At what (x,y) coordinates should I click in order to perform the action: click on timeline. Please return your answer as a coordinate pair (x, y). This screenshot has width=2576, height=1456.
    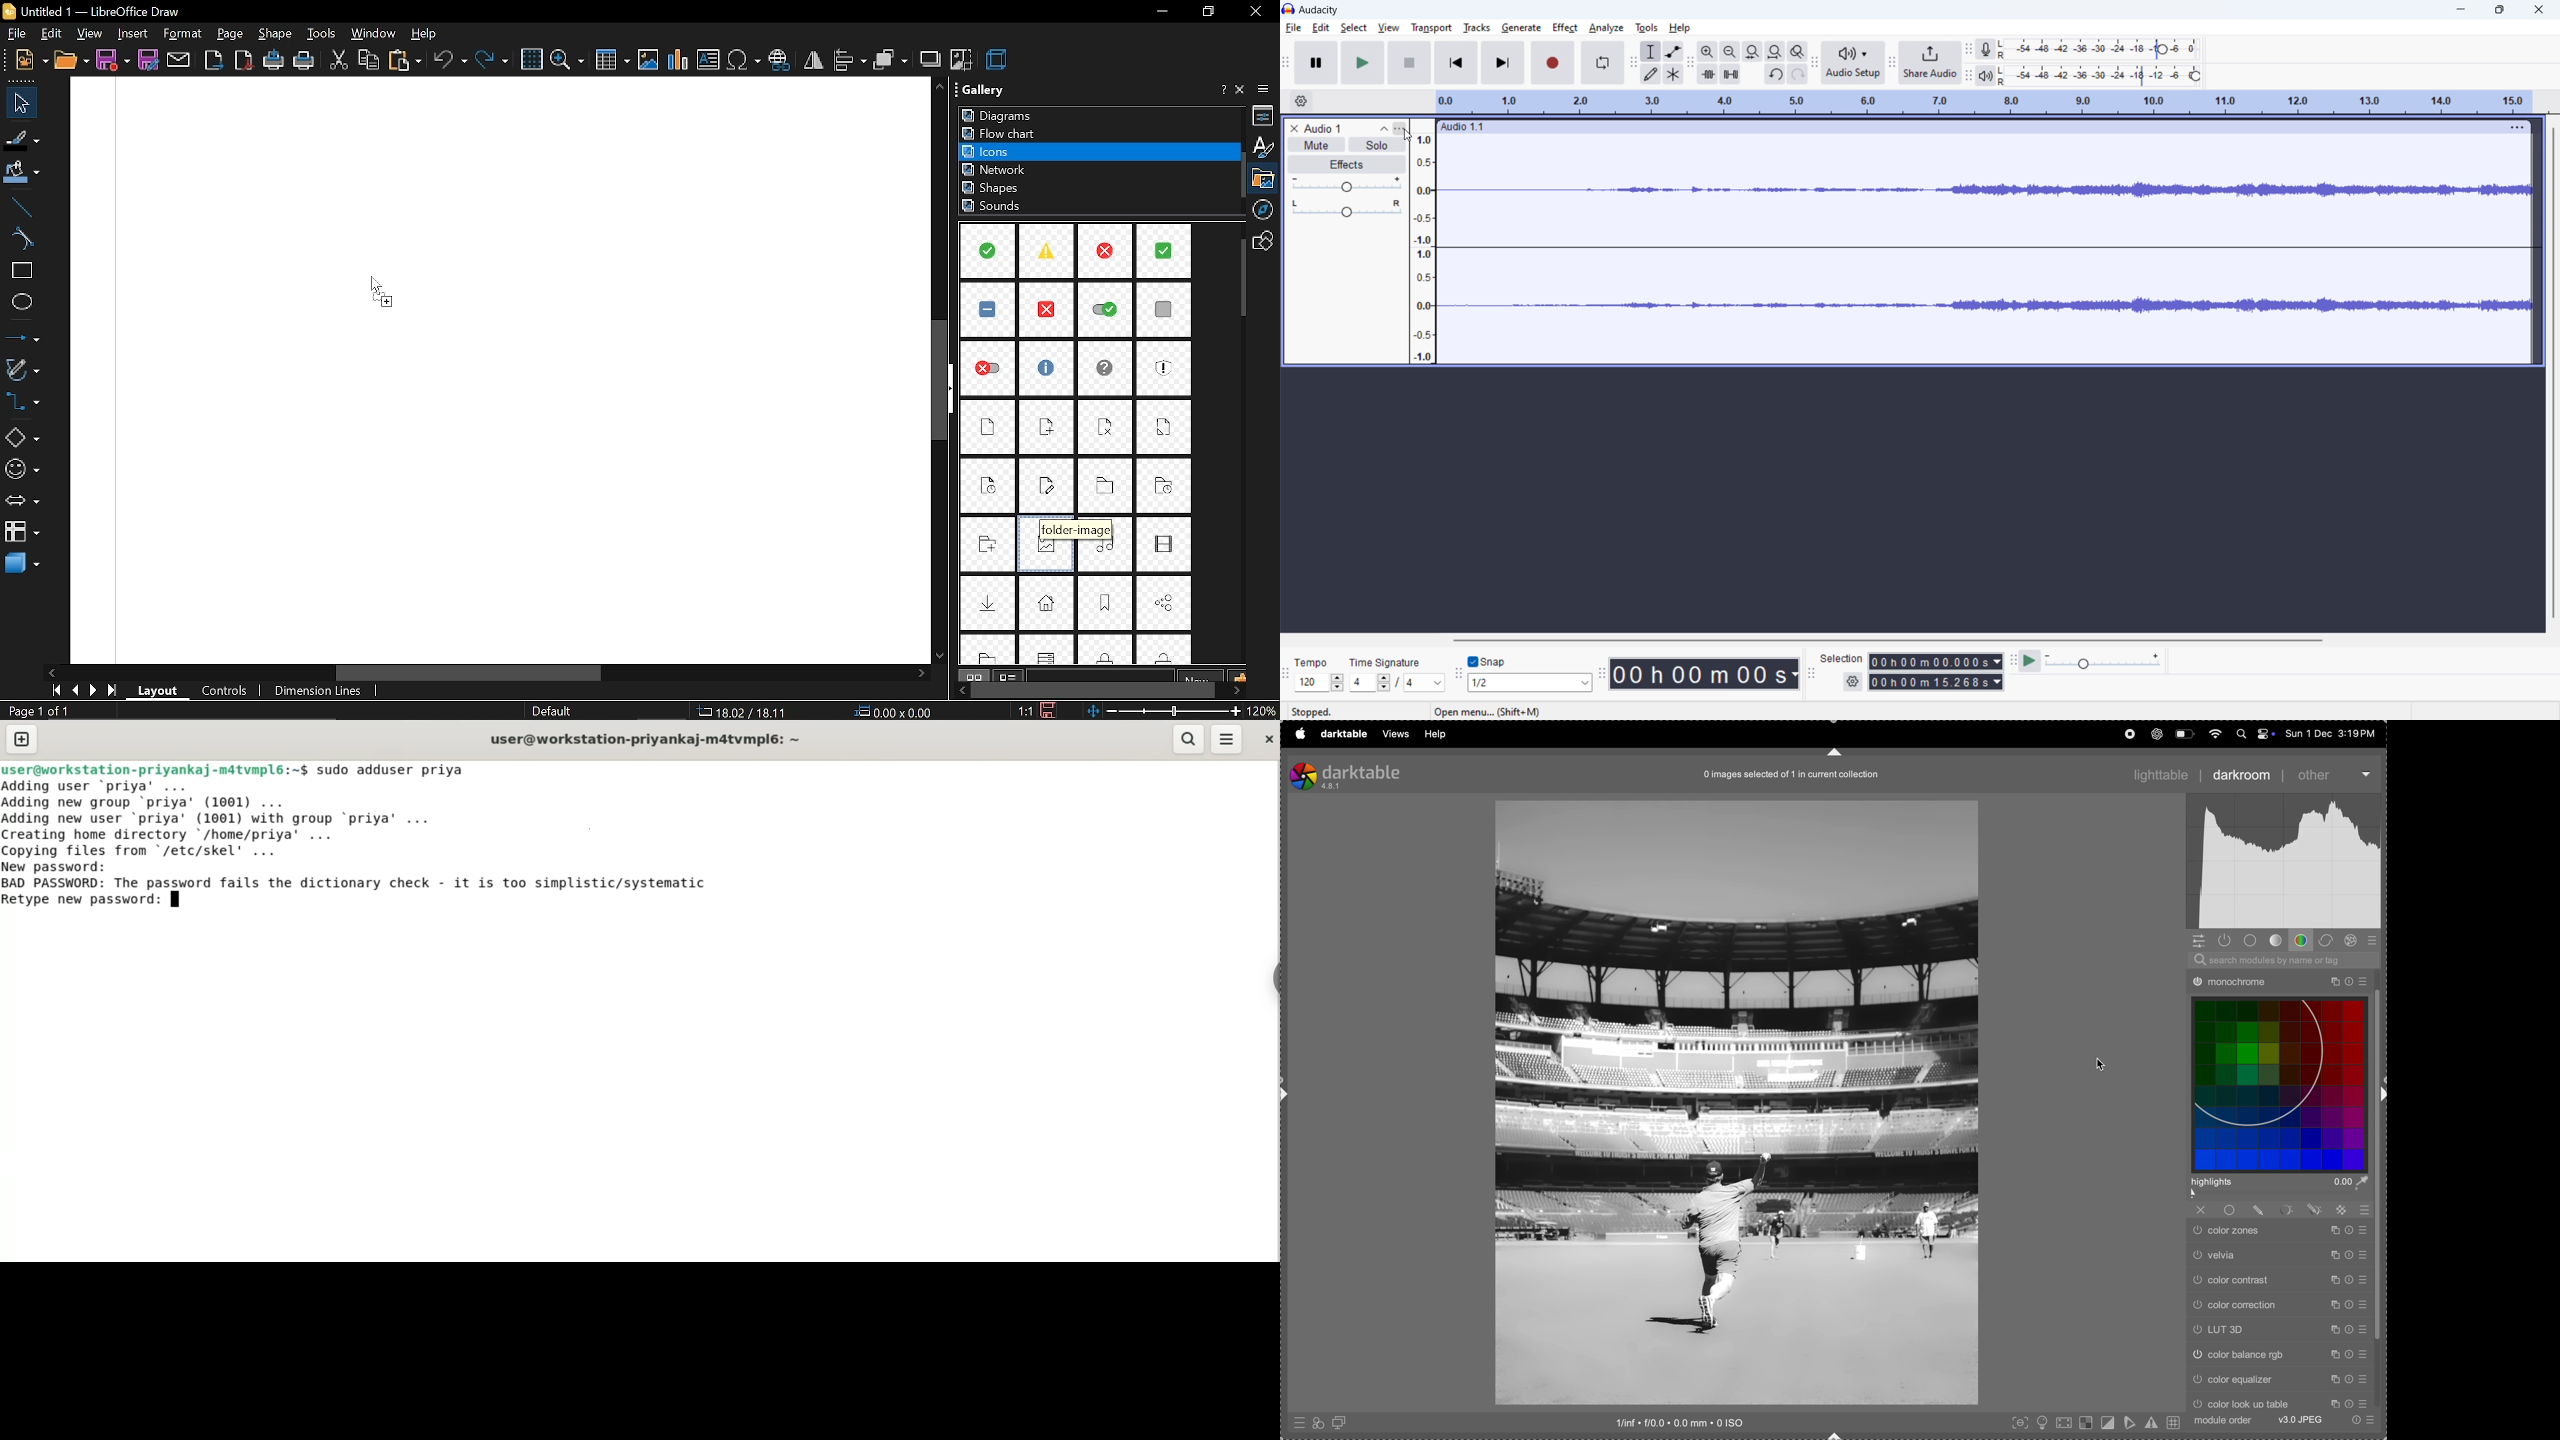
    Looking at the image, I should click on (1985, 101).